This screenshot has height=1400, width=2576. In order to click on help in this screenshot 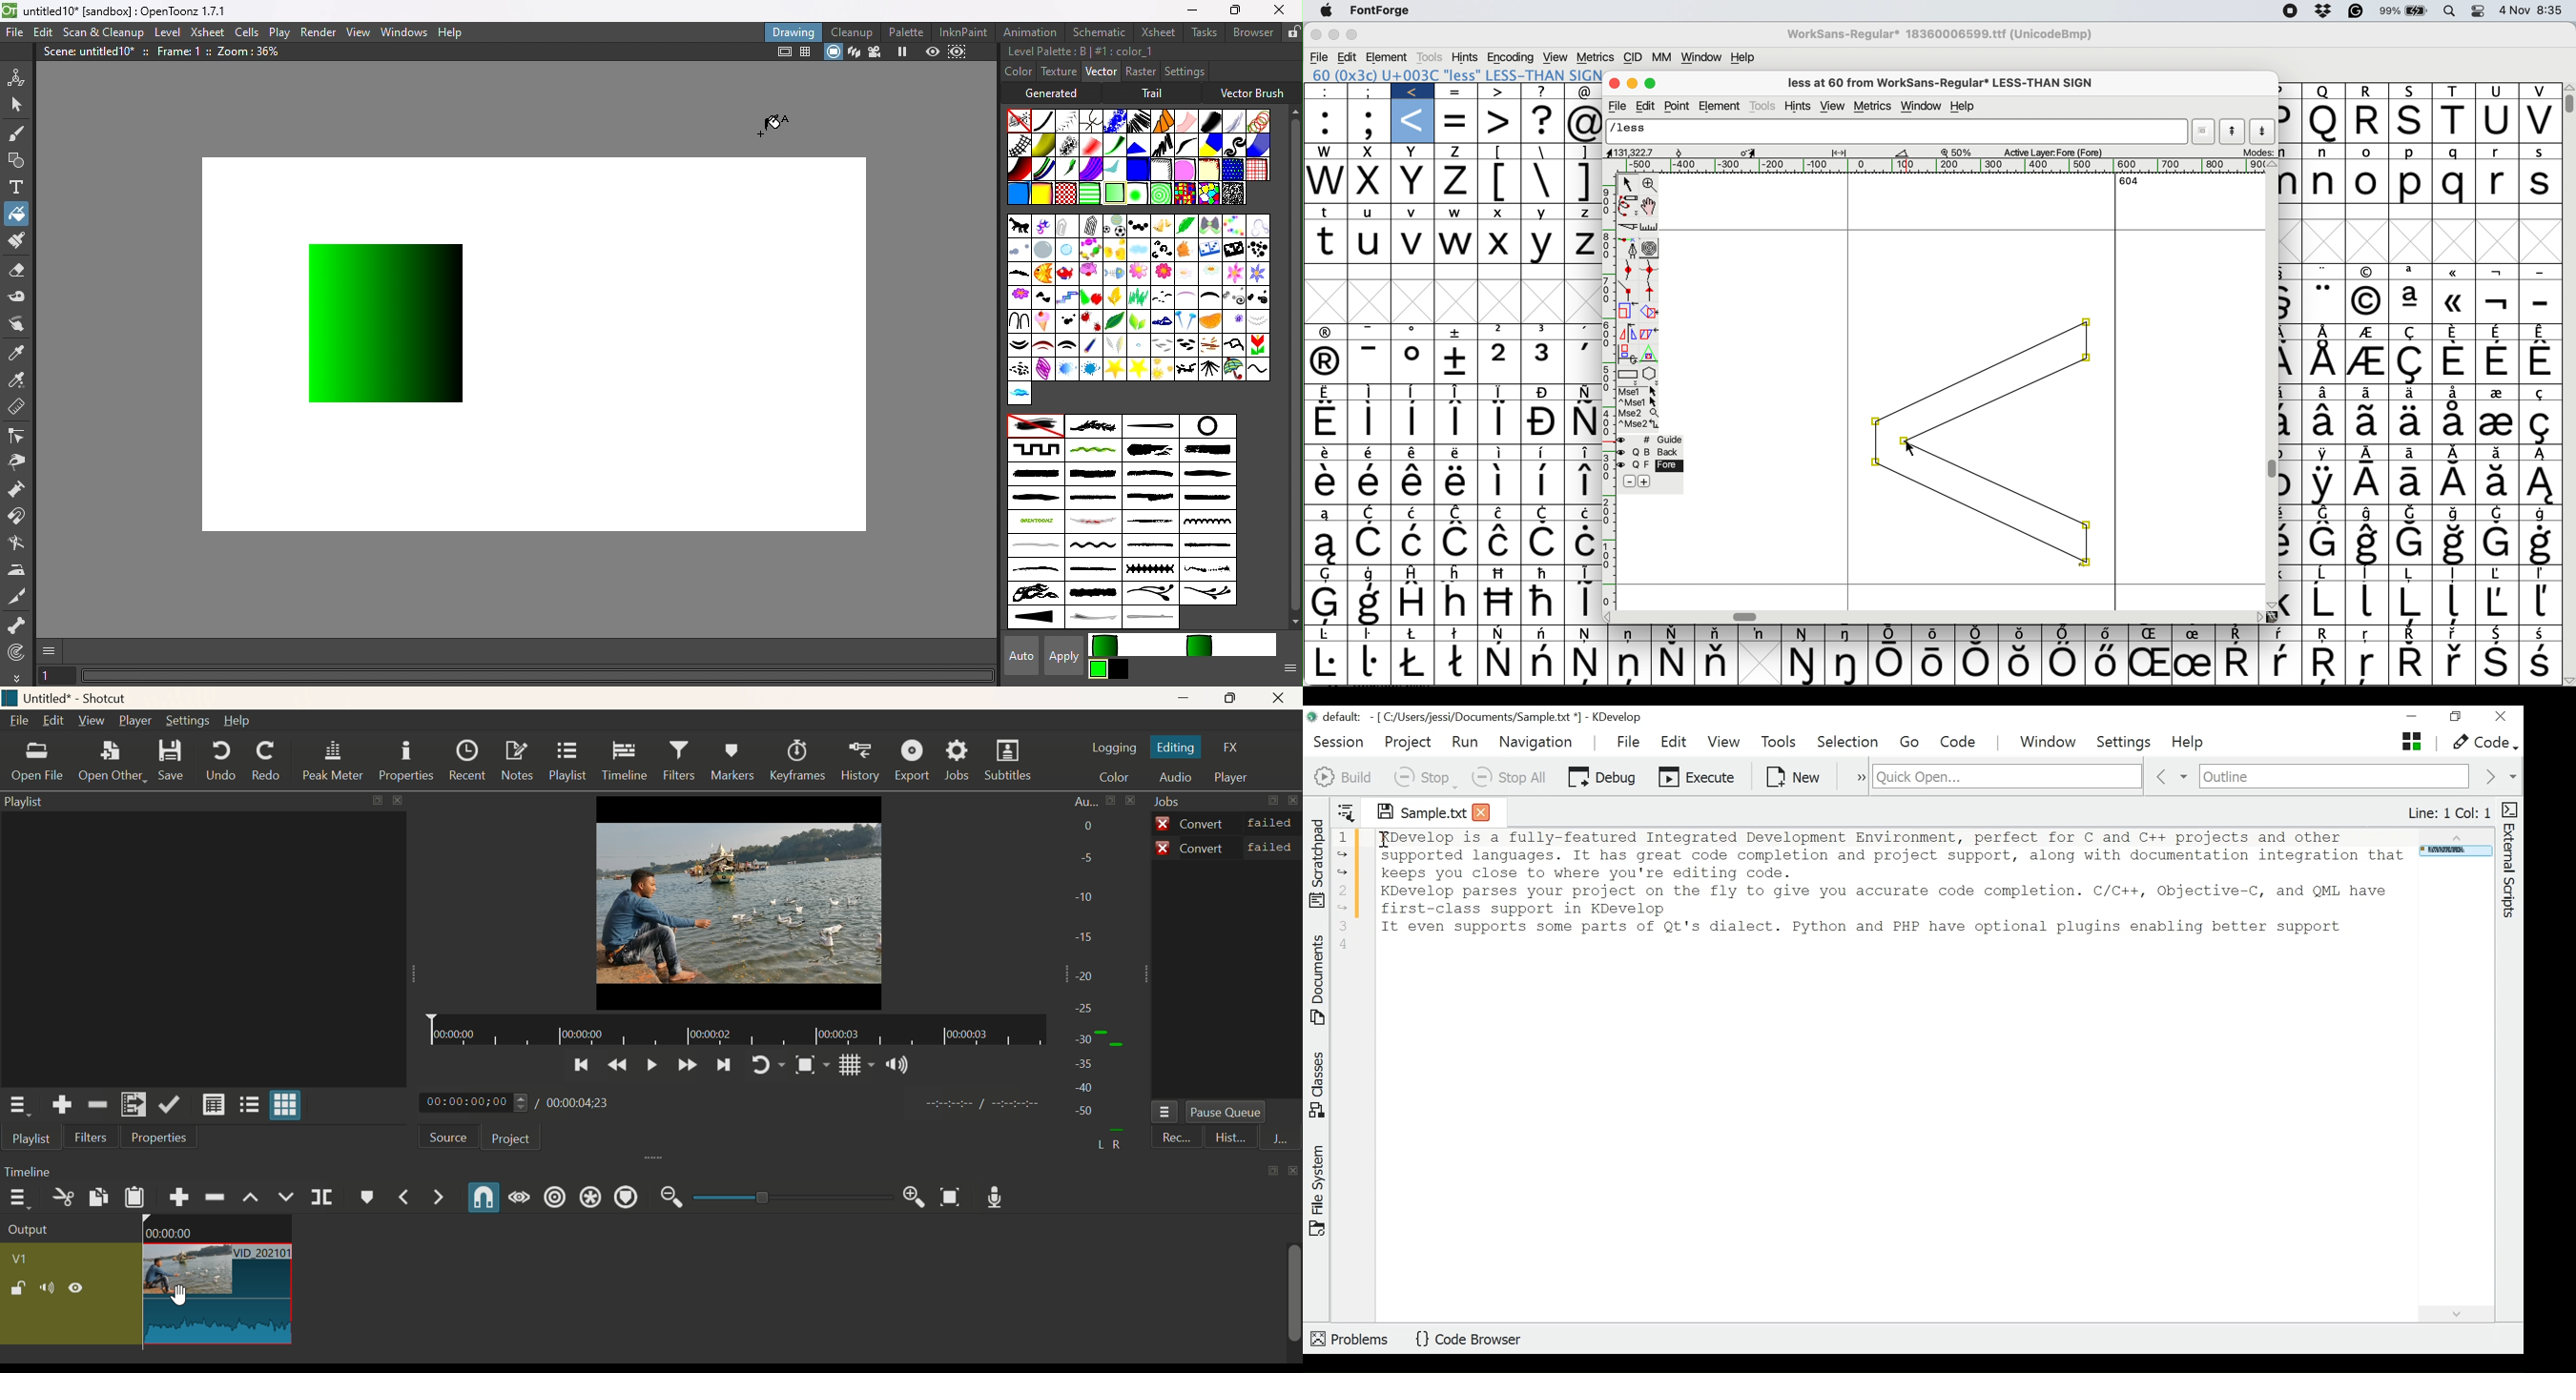, I will do `click(1743, 56)`.